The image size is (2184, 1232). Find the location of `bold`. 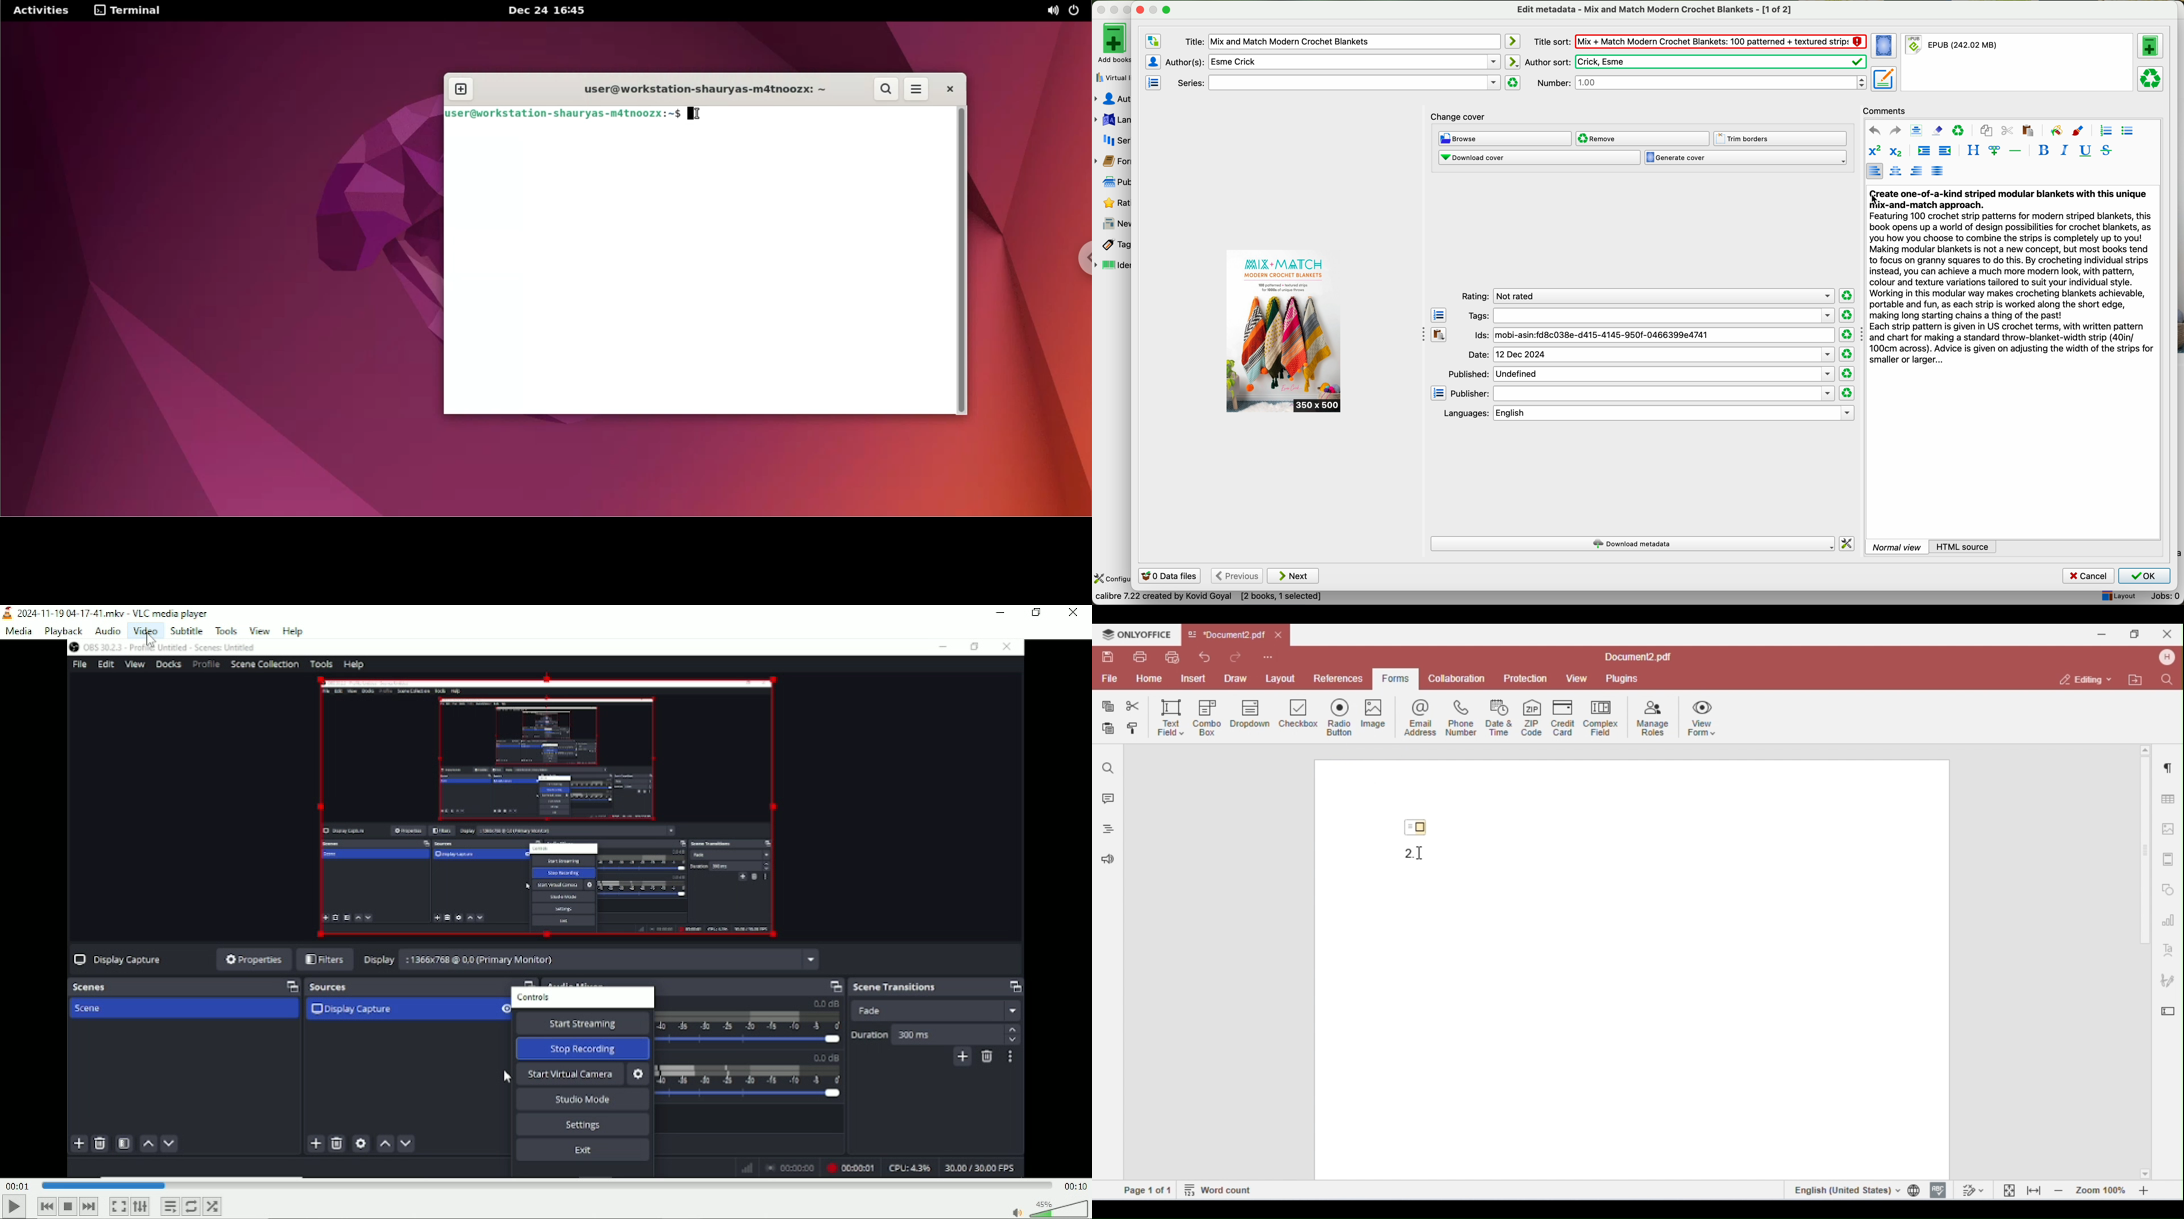

bold is located at coordinates (2044, 150).